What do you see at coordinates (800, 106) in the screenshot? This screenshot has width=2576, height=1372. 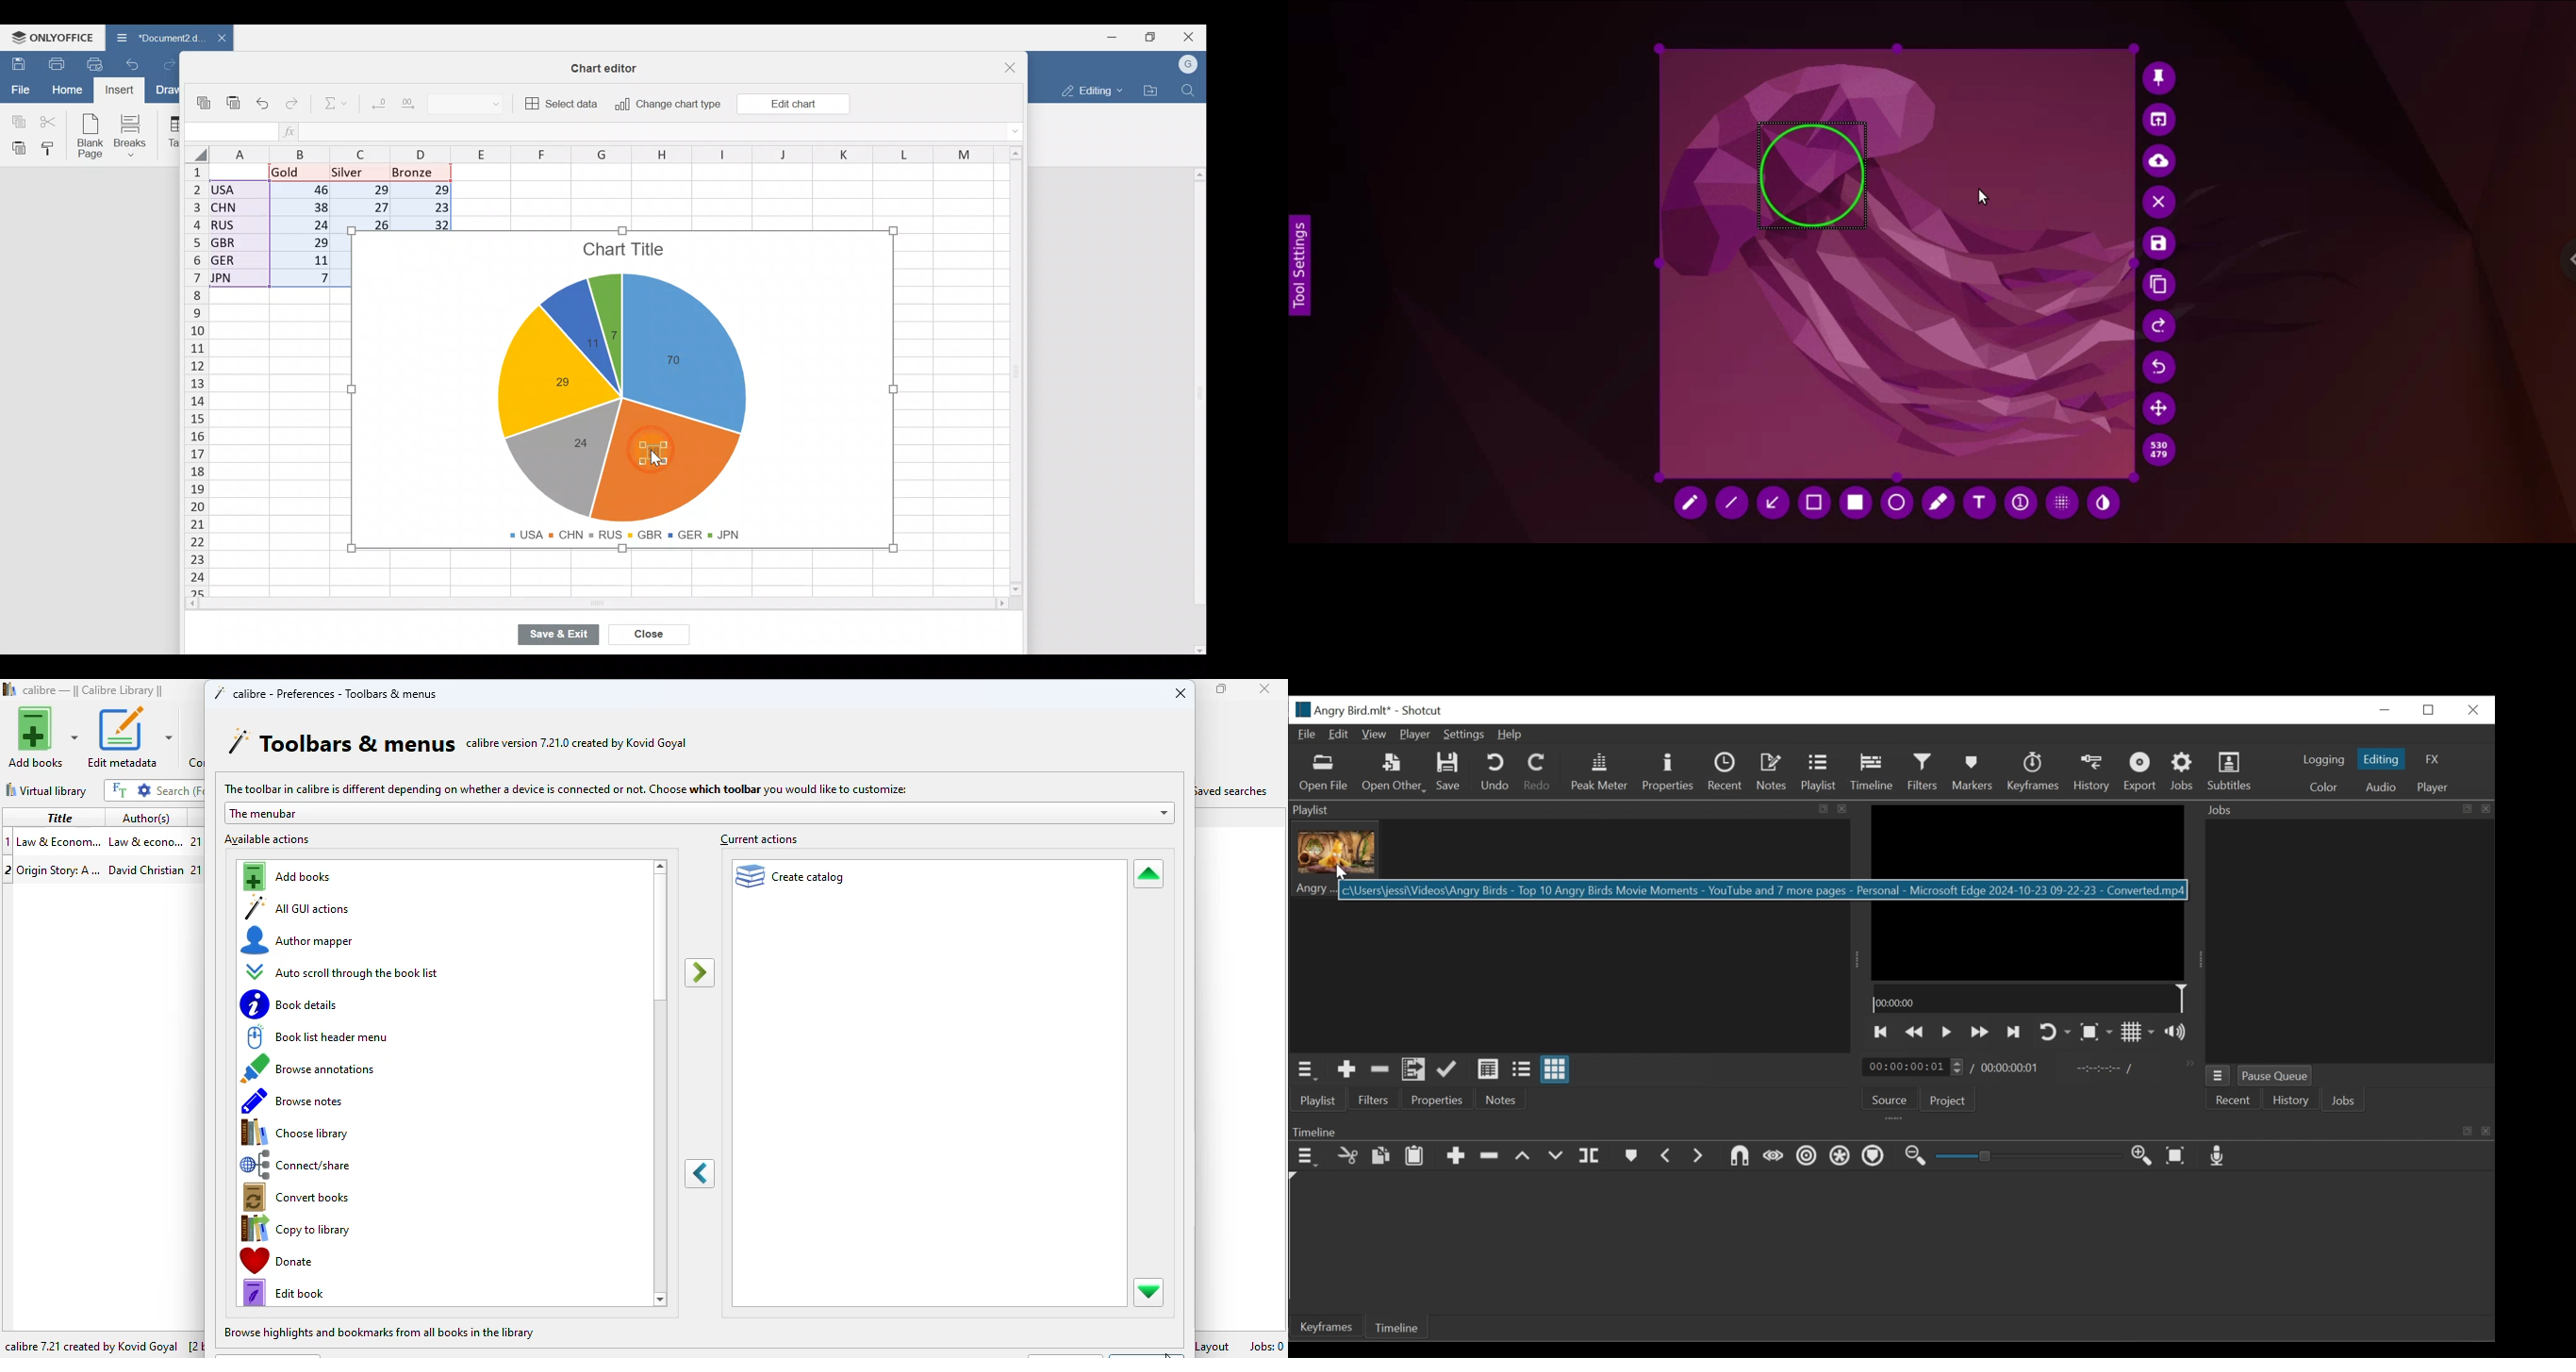 I see `Cursor on Edit chart` at bounding box center [800, 106].